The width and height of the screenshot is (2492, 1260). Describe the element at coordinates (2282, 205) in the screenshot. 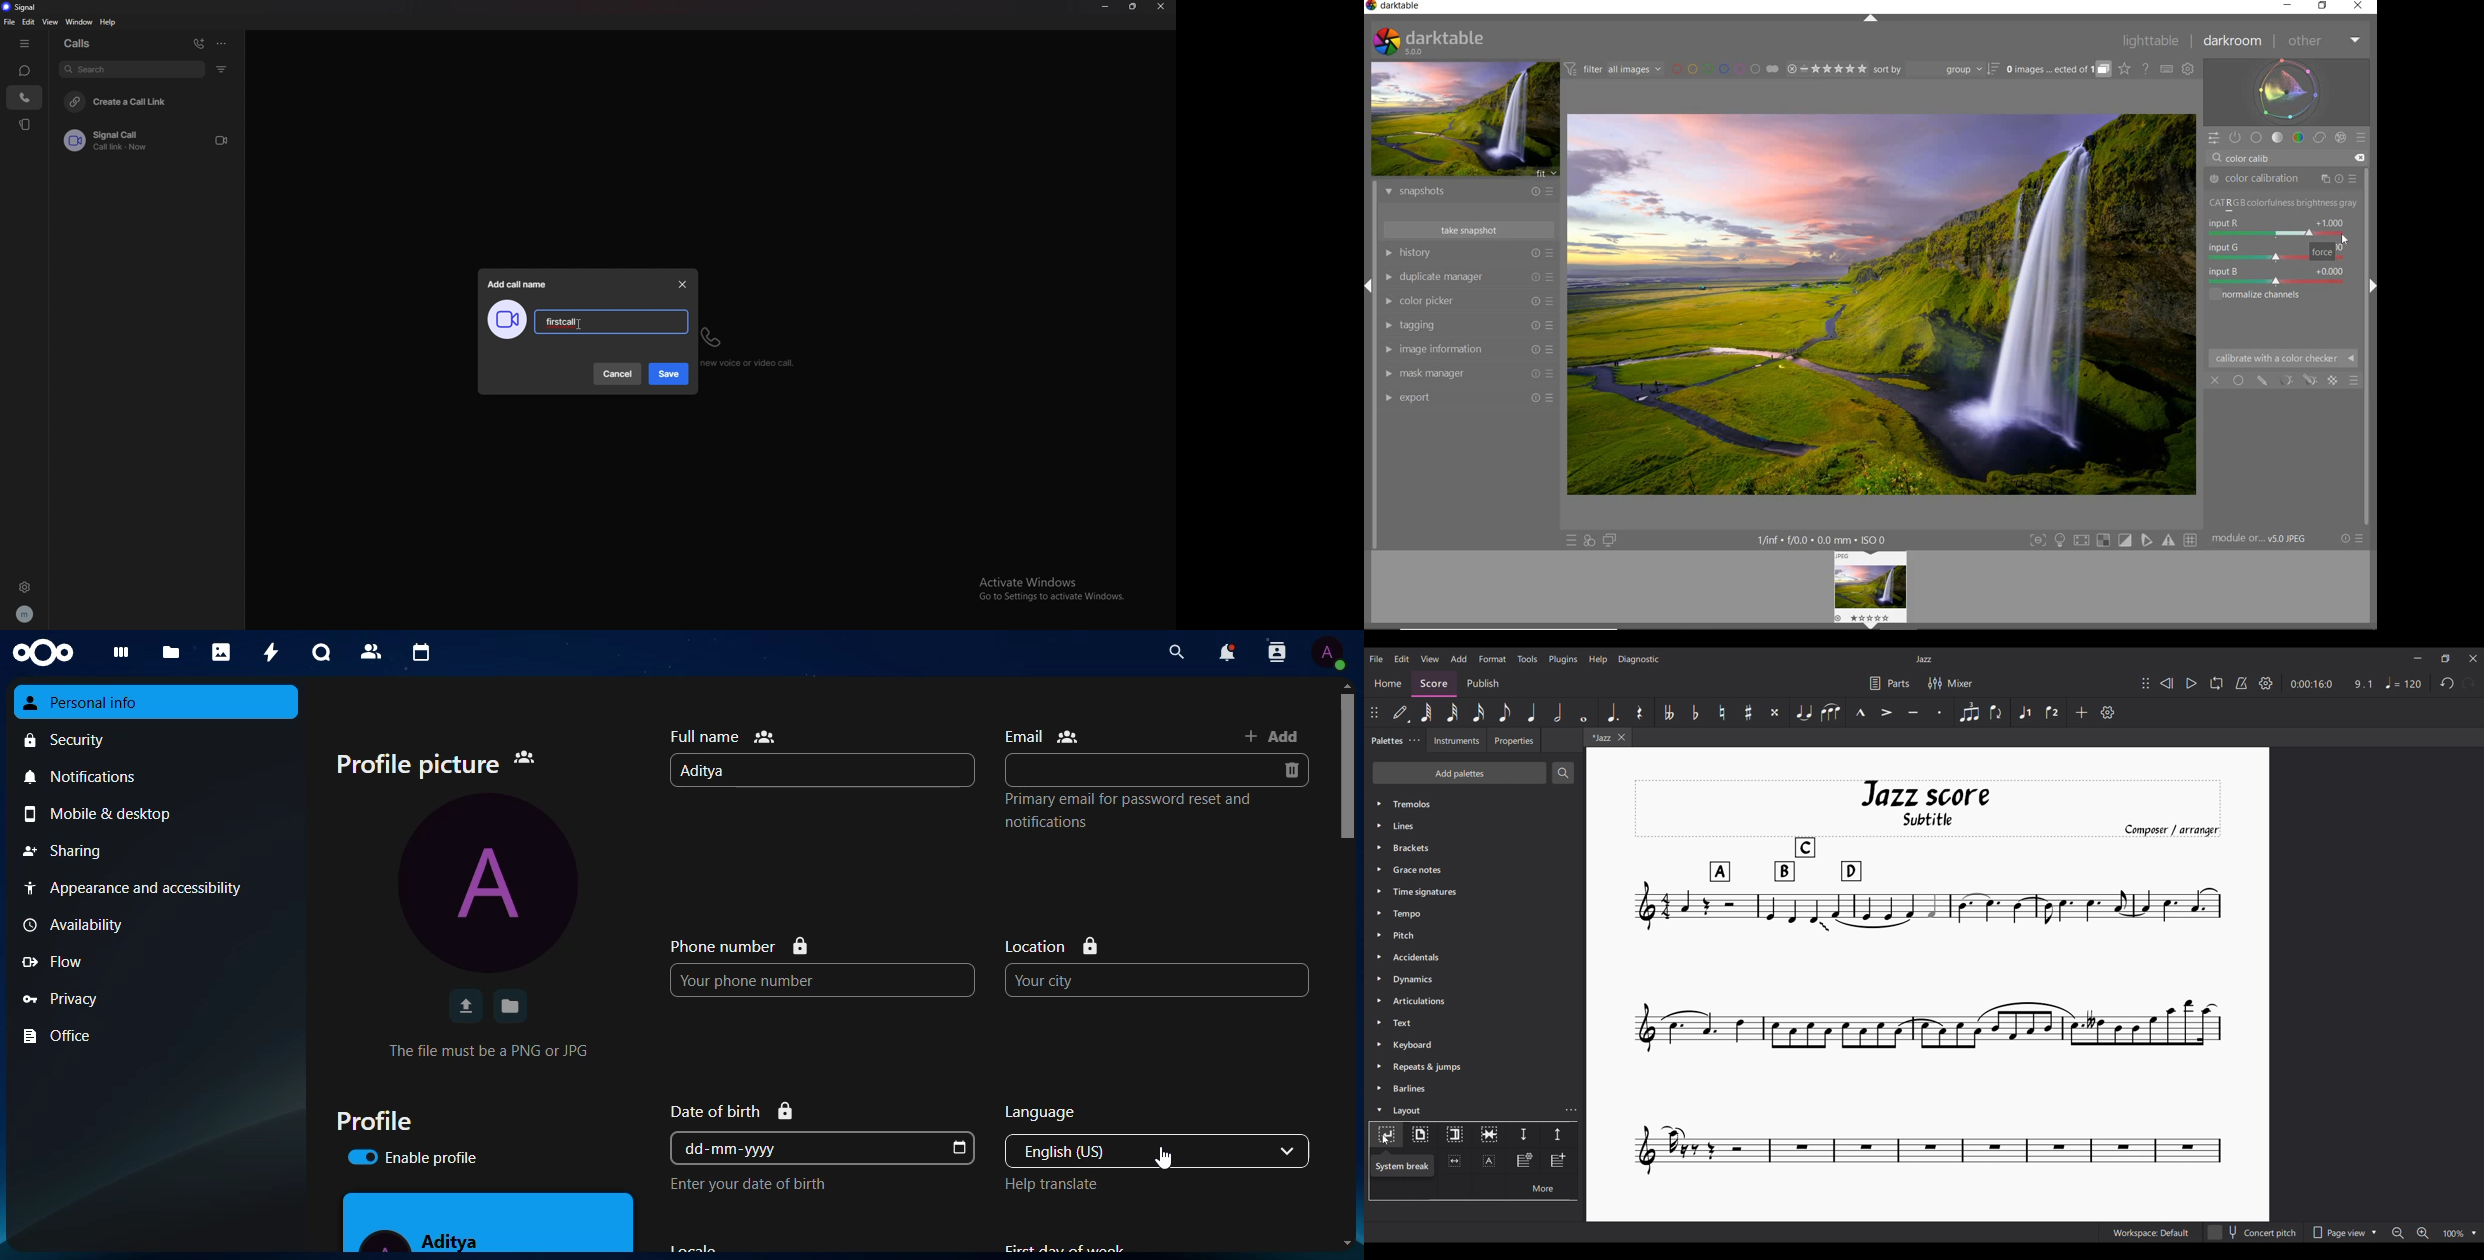

I see `NORMALIZE CHANNELS` at that location.